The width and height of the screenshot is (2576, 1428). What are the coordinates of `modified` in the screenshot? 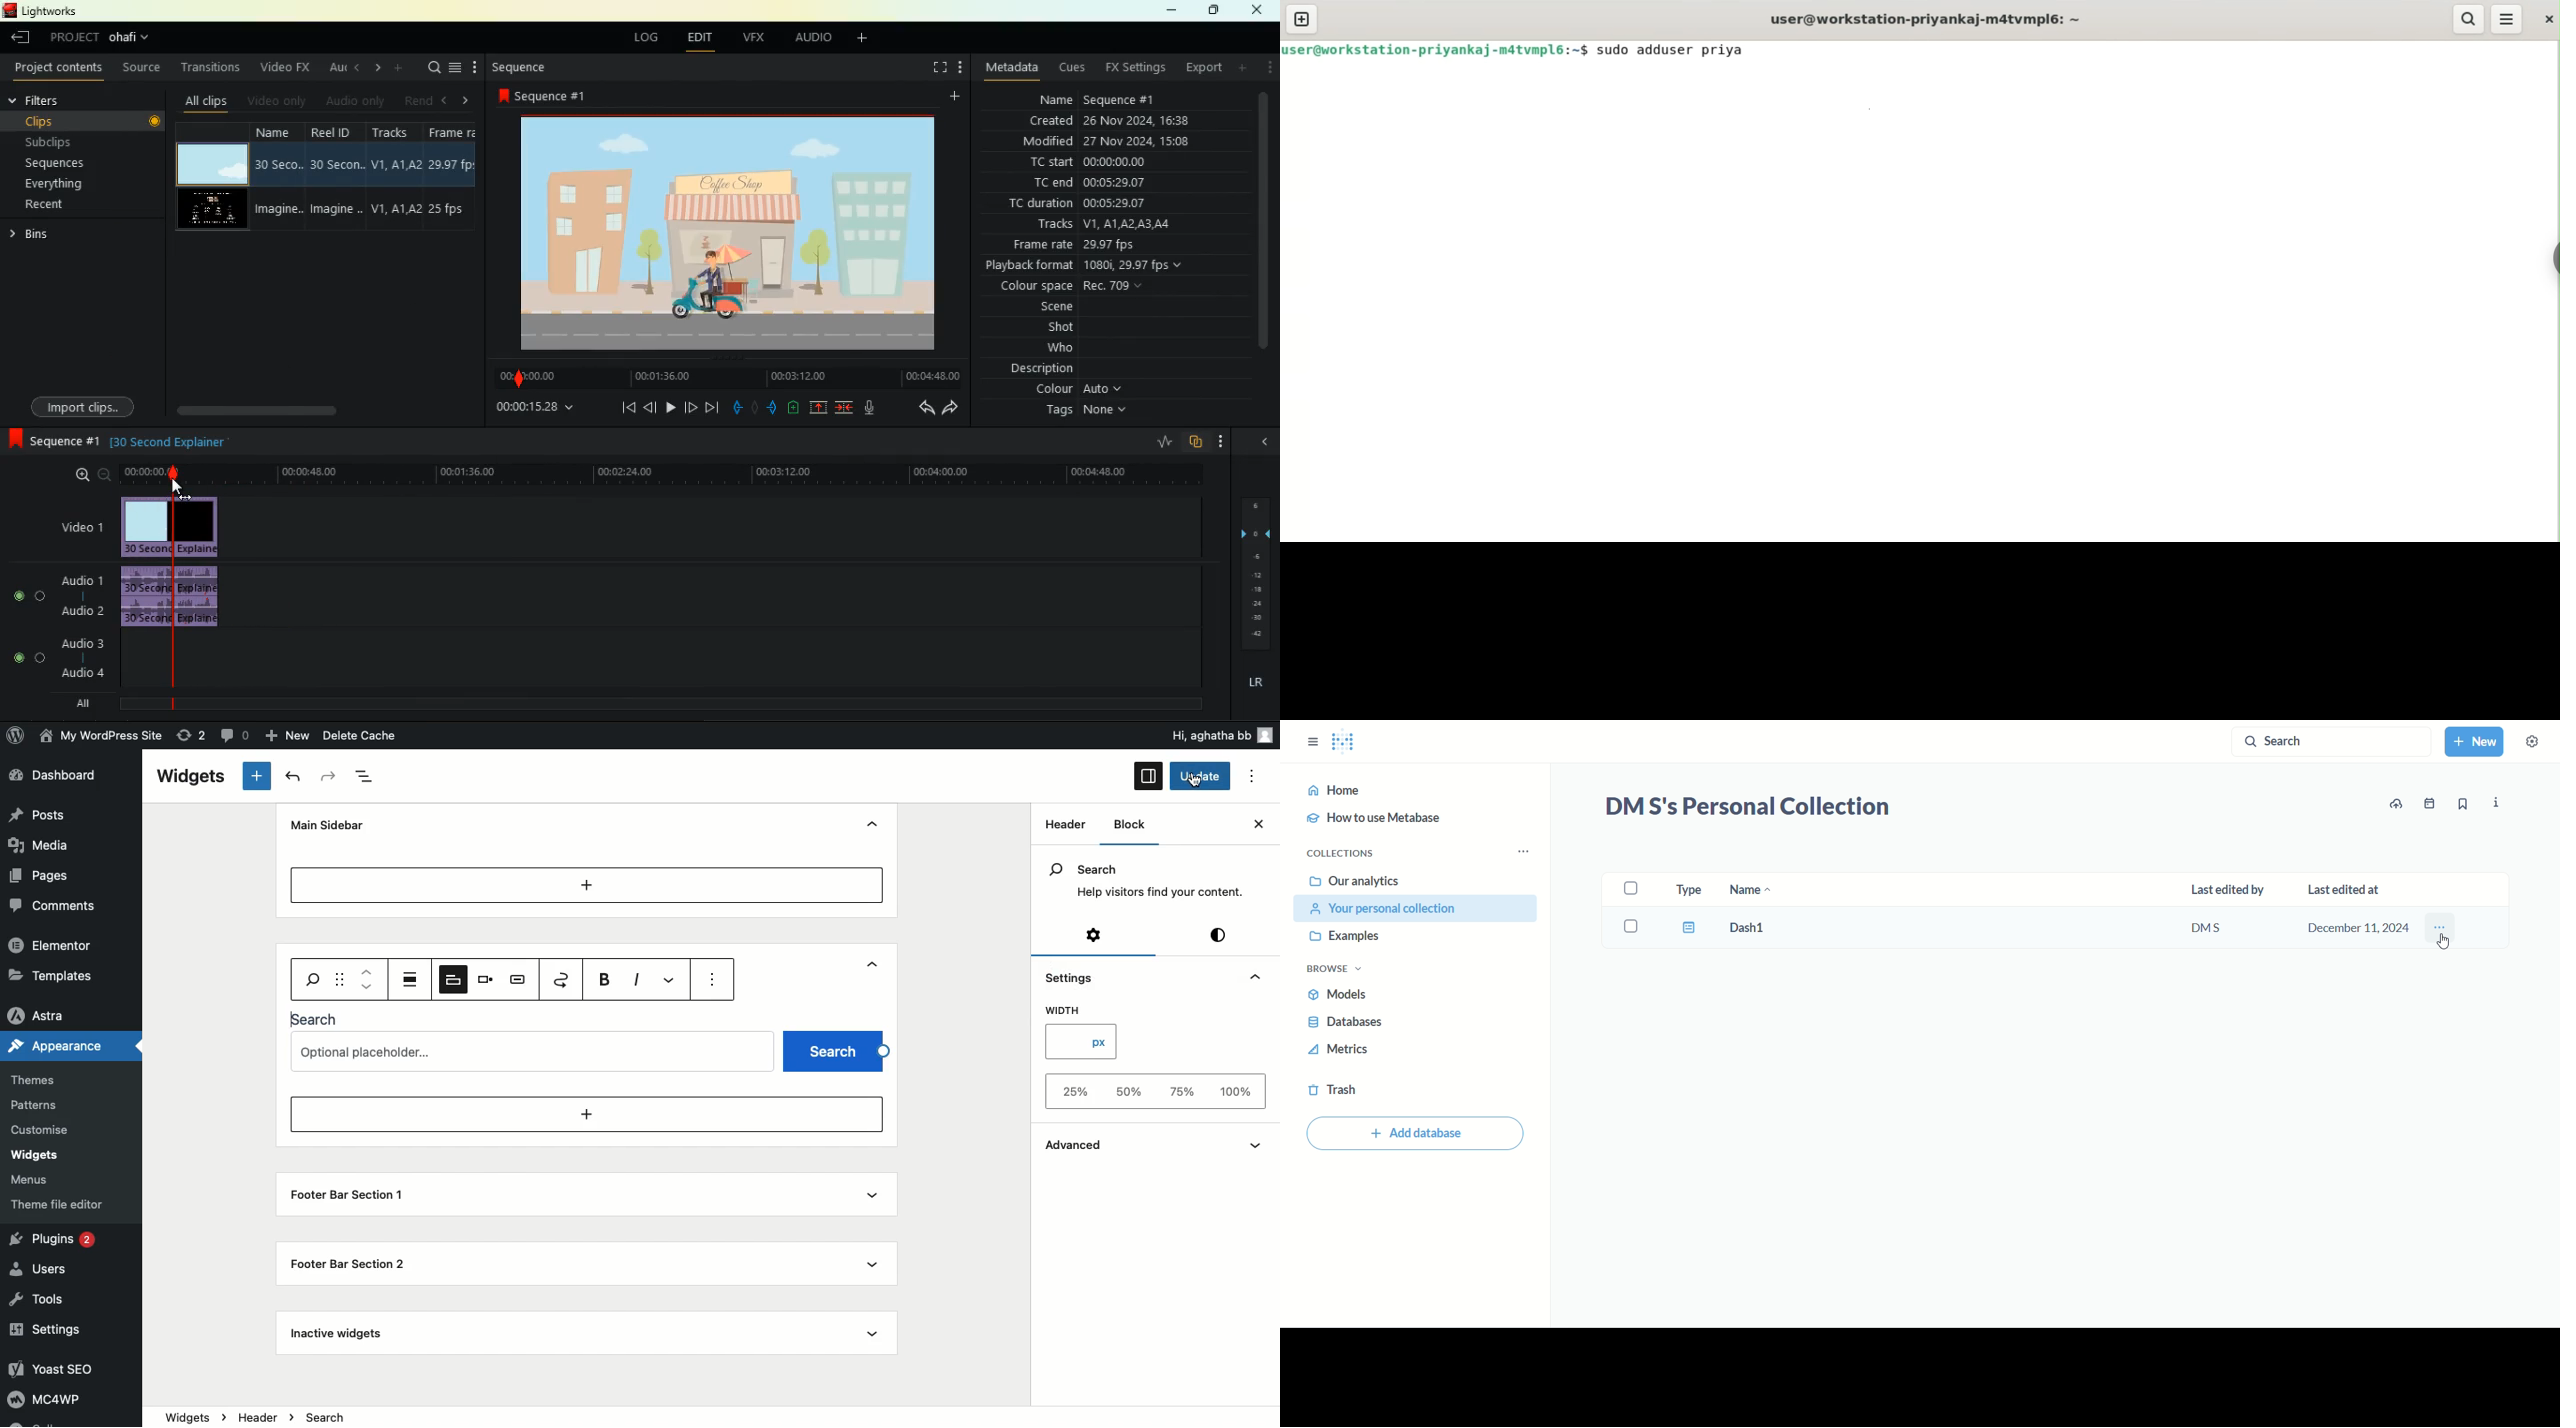 It's located at (1051, 140).